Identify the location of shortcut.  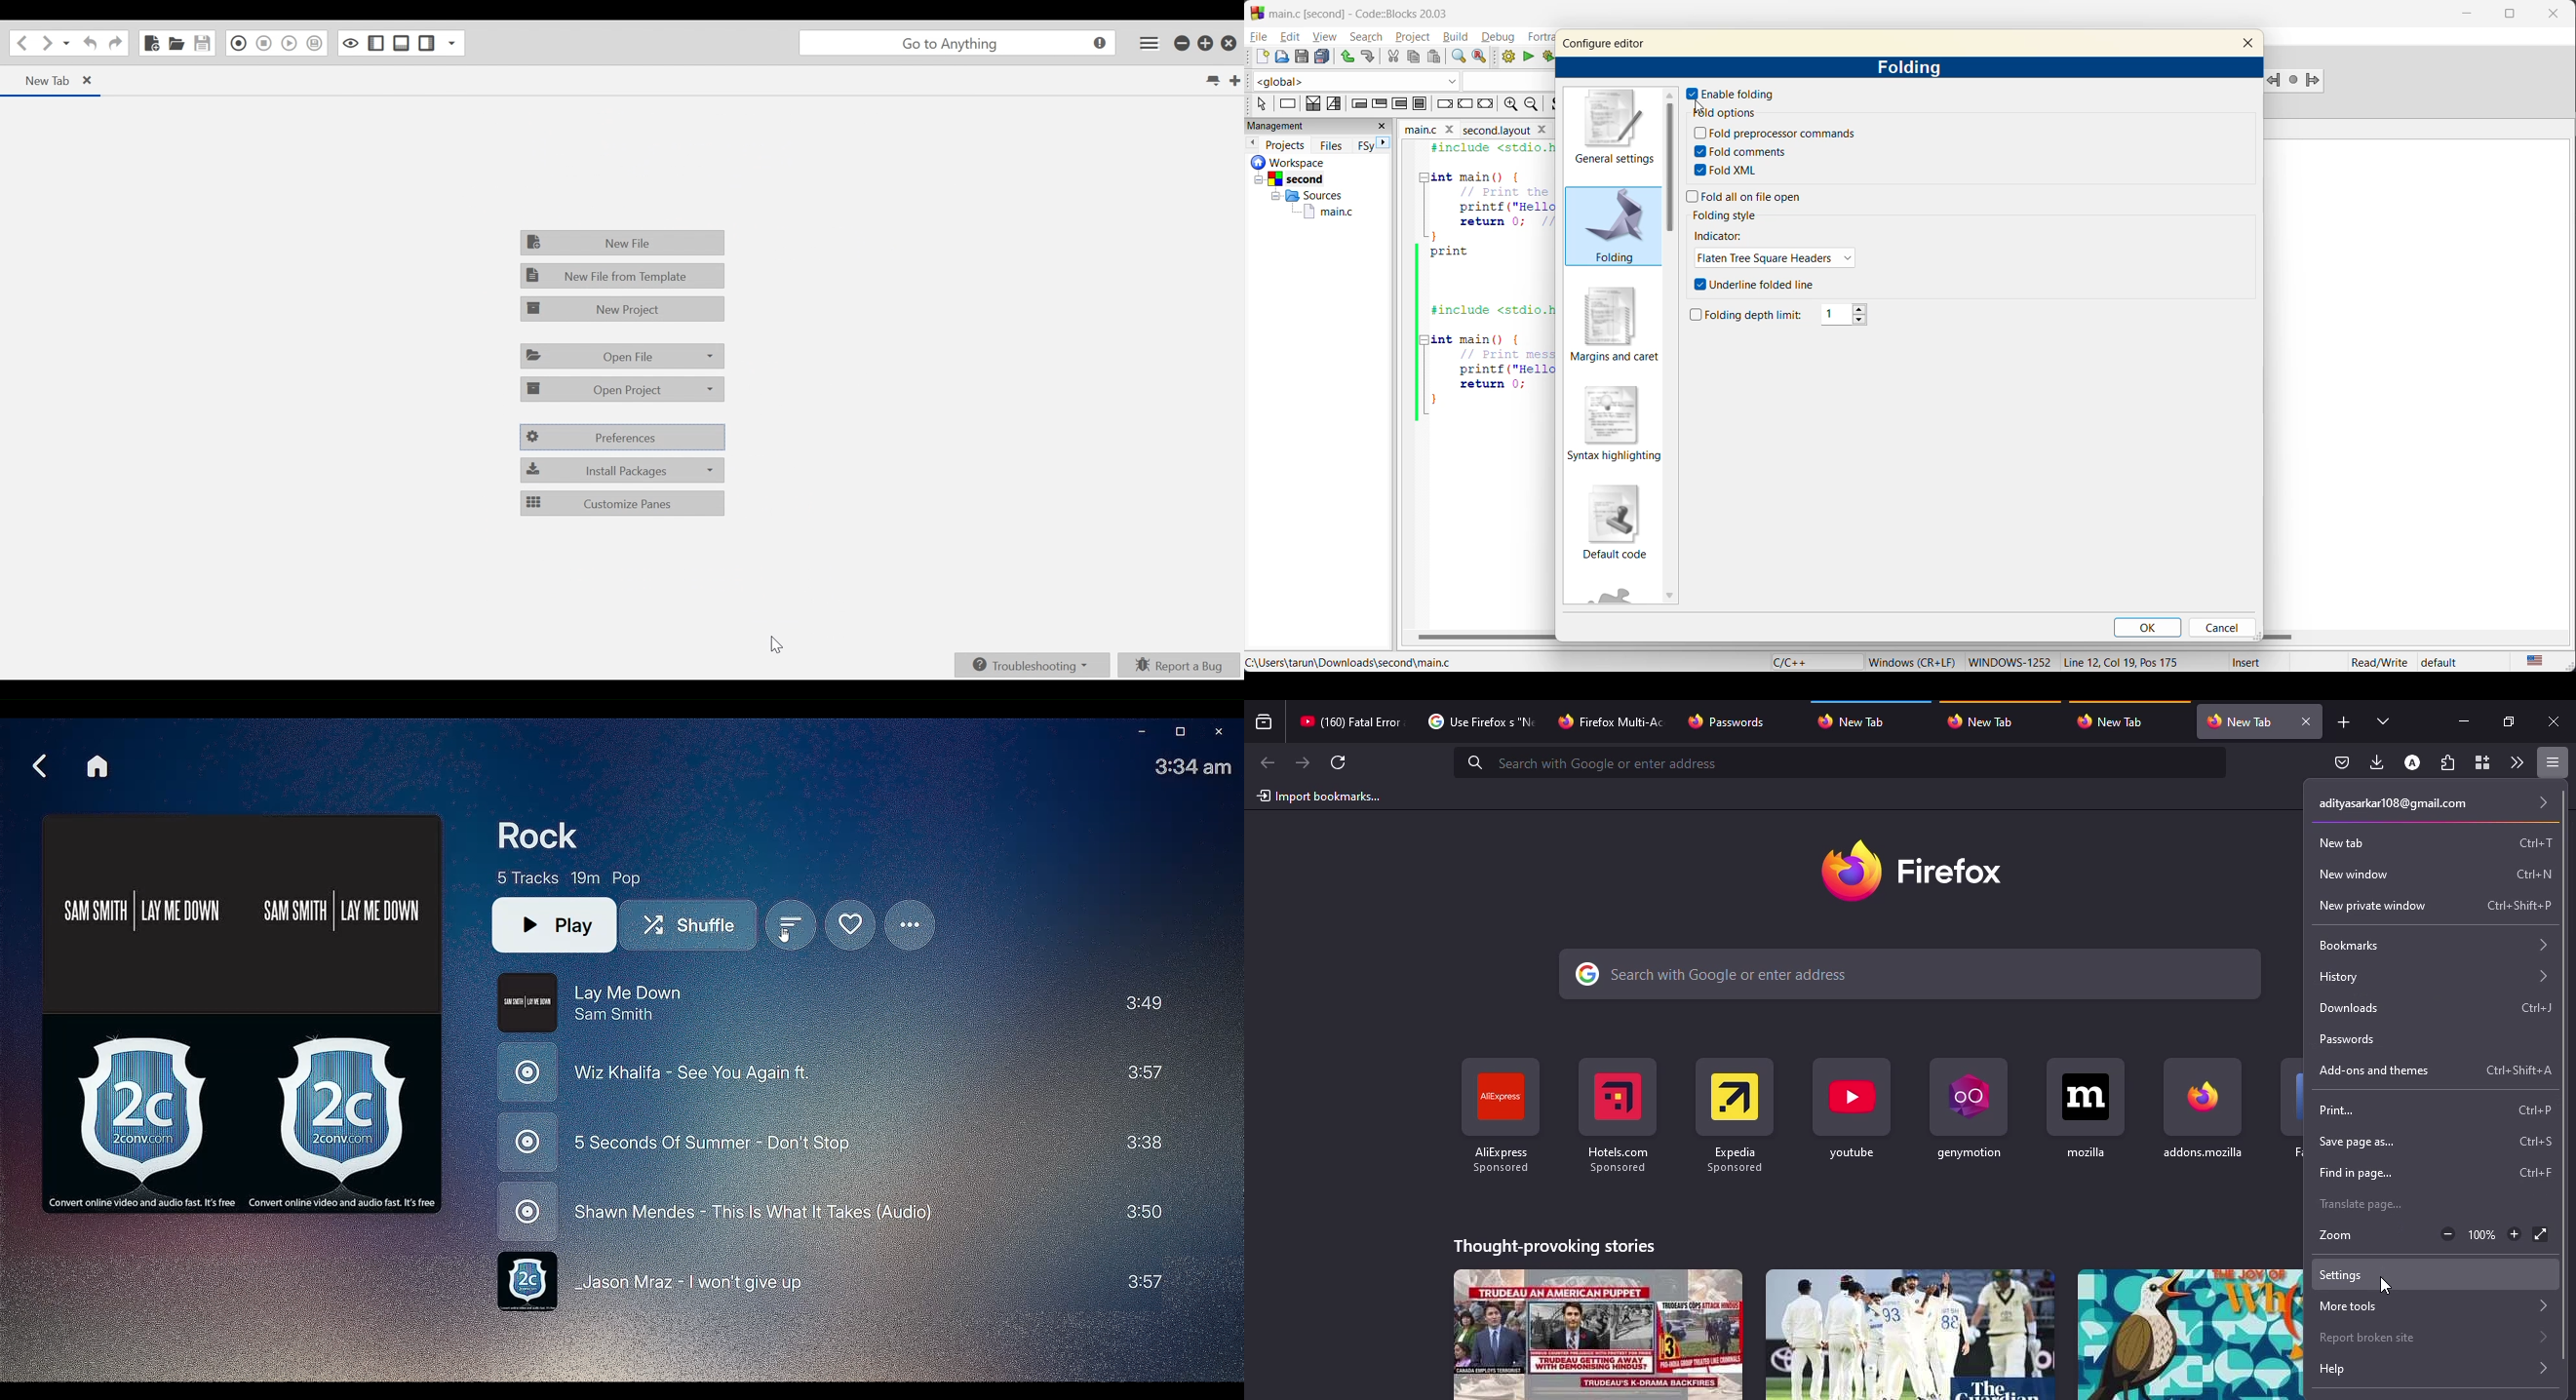
(1617, 1114).